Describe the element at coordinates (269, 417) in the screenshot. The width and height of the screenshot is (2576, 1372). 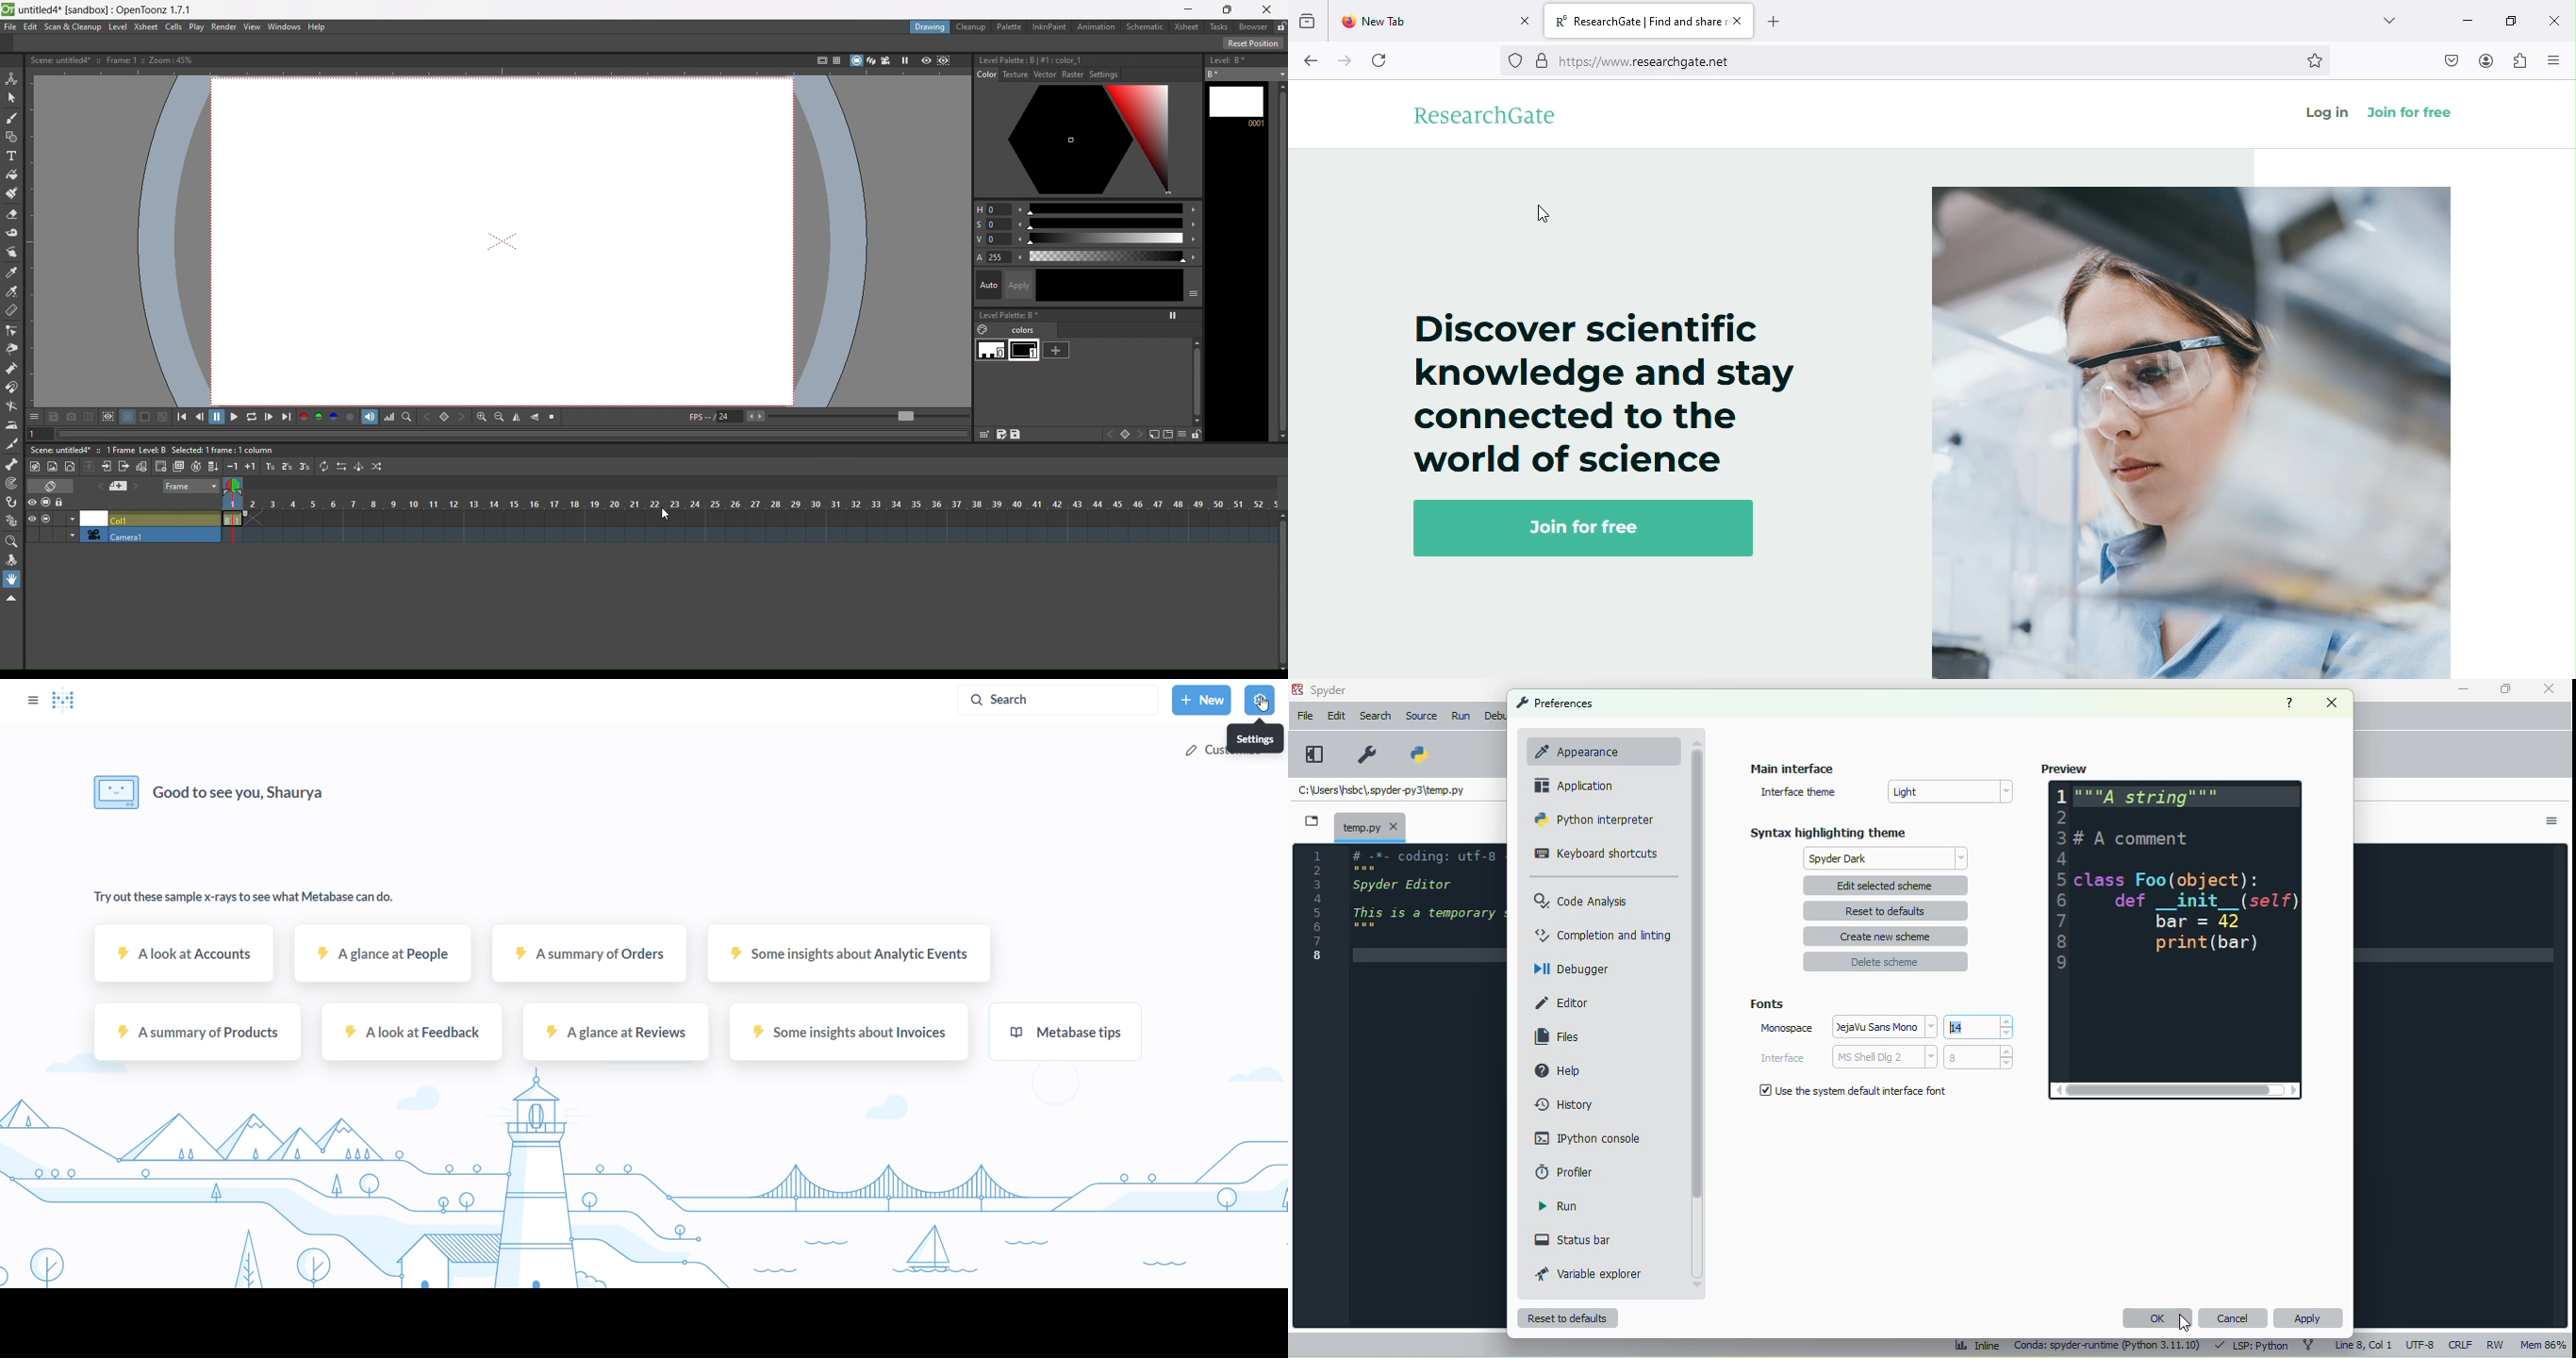
I see `next frame` at that location.